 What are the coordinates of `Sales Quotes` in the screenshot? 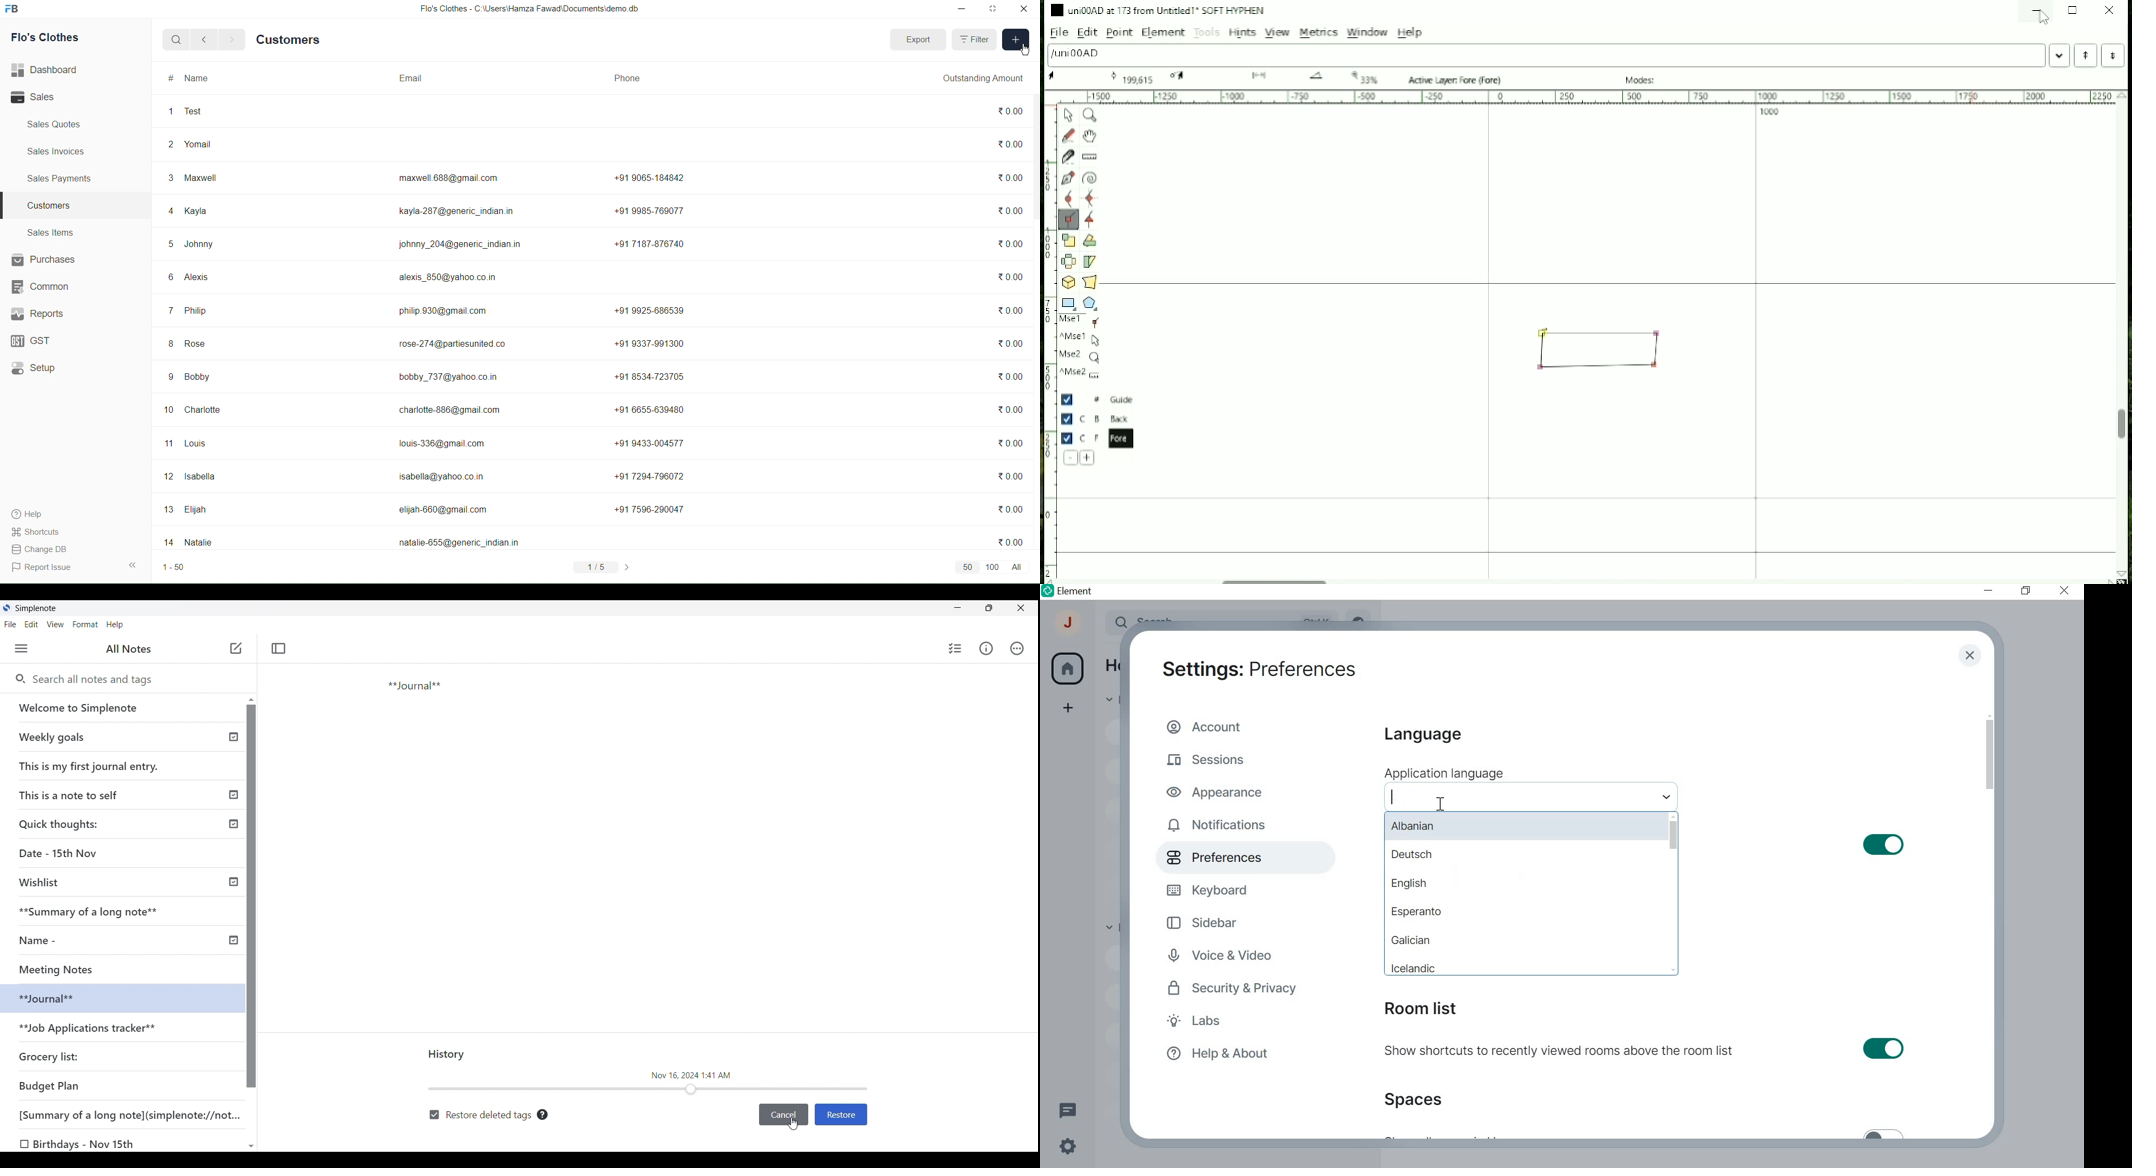 It's located at (52, 125).